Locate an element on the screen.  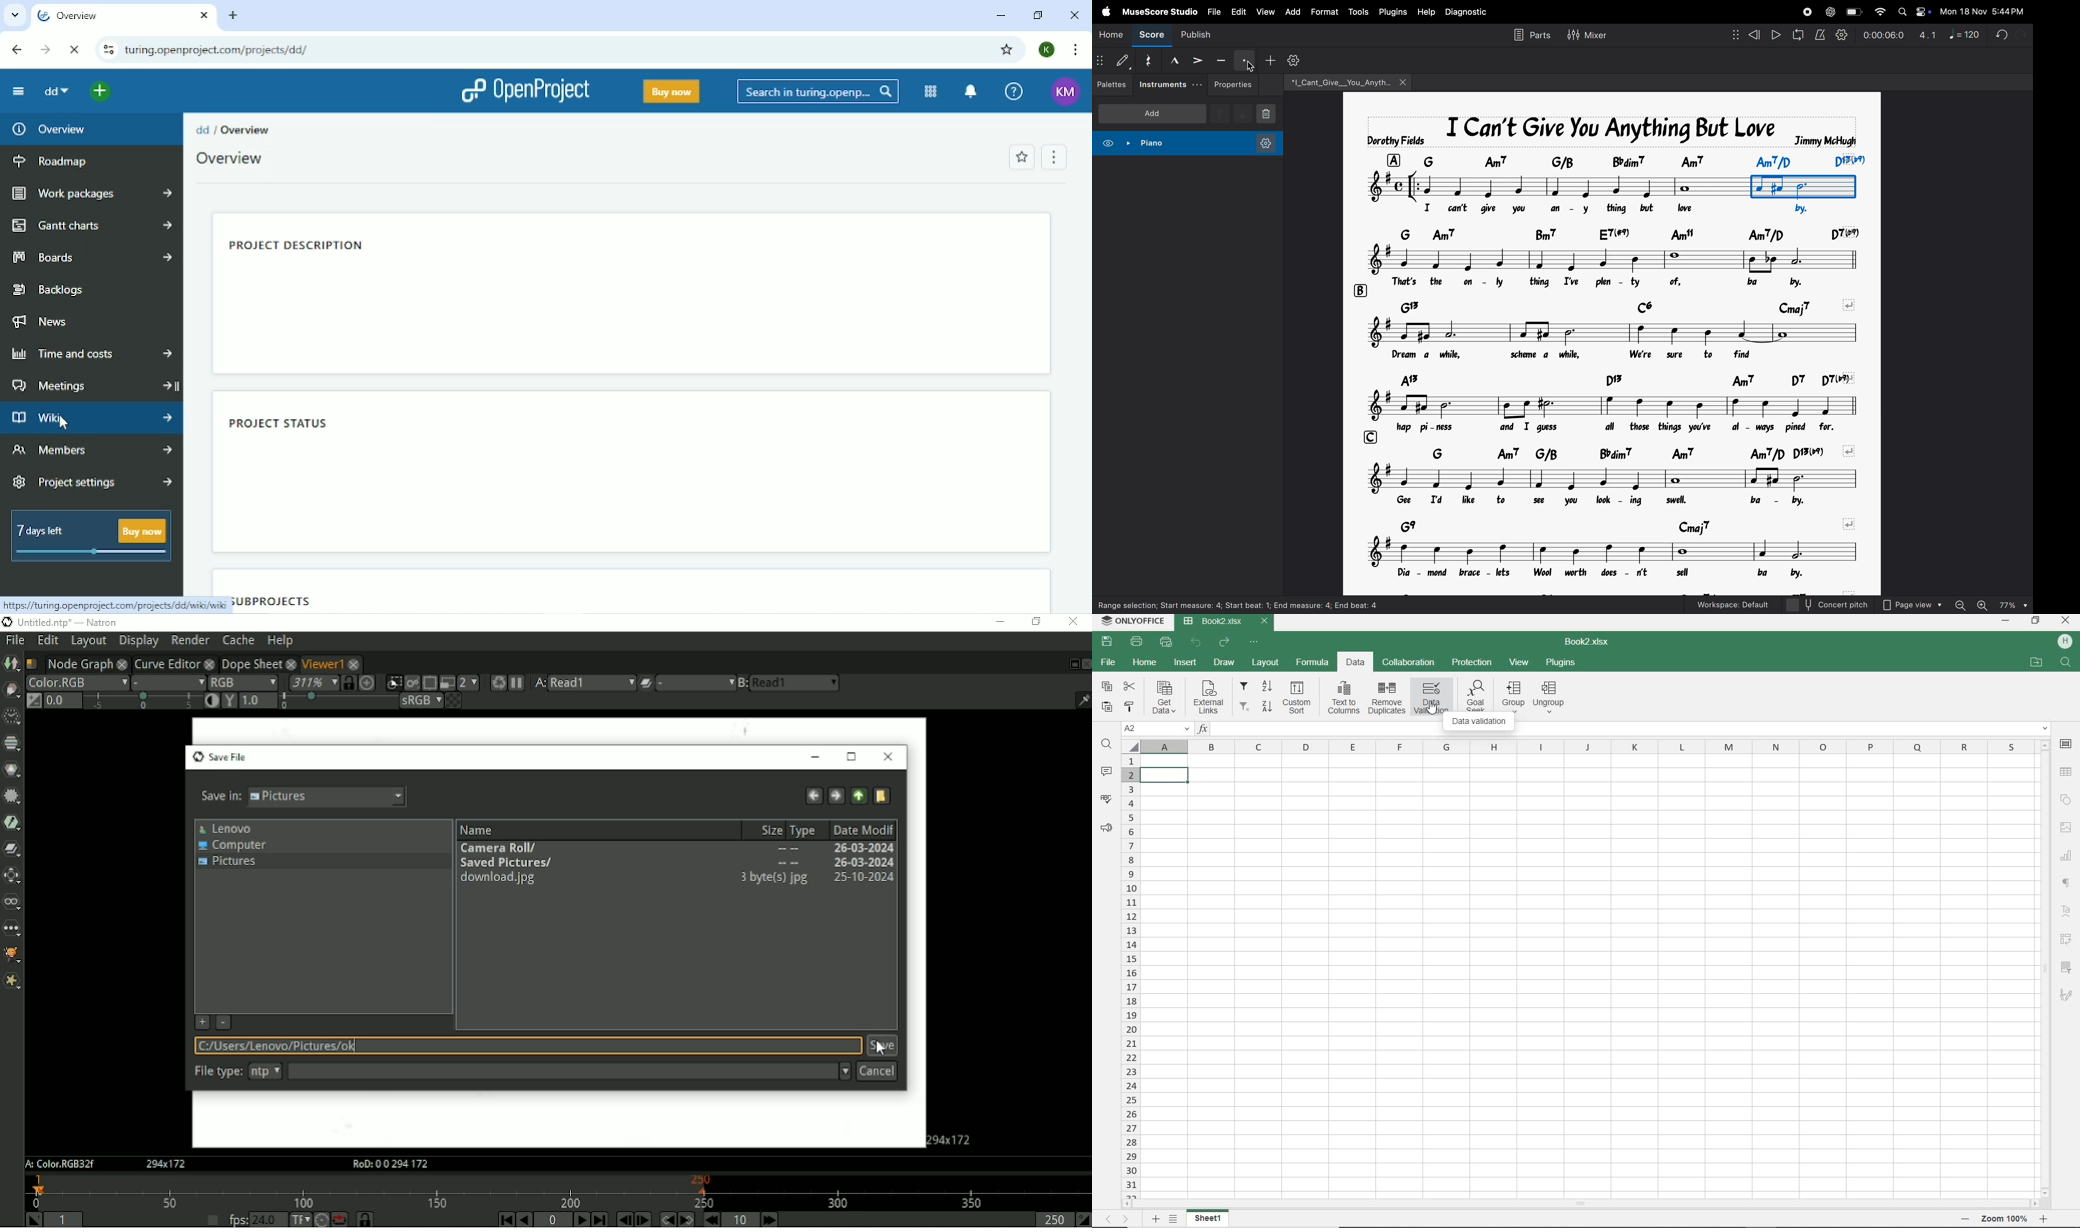
DRAW is located at coordinates (1224, 662).